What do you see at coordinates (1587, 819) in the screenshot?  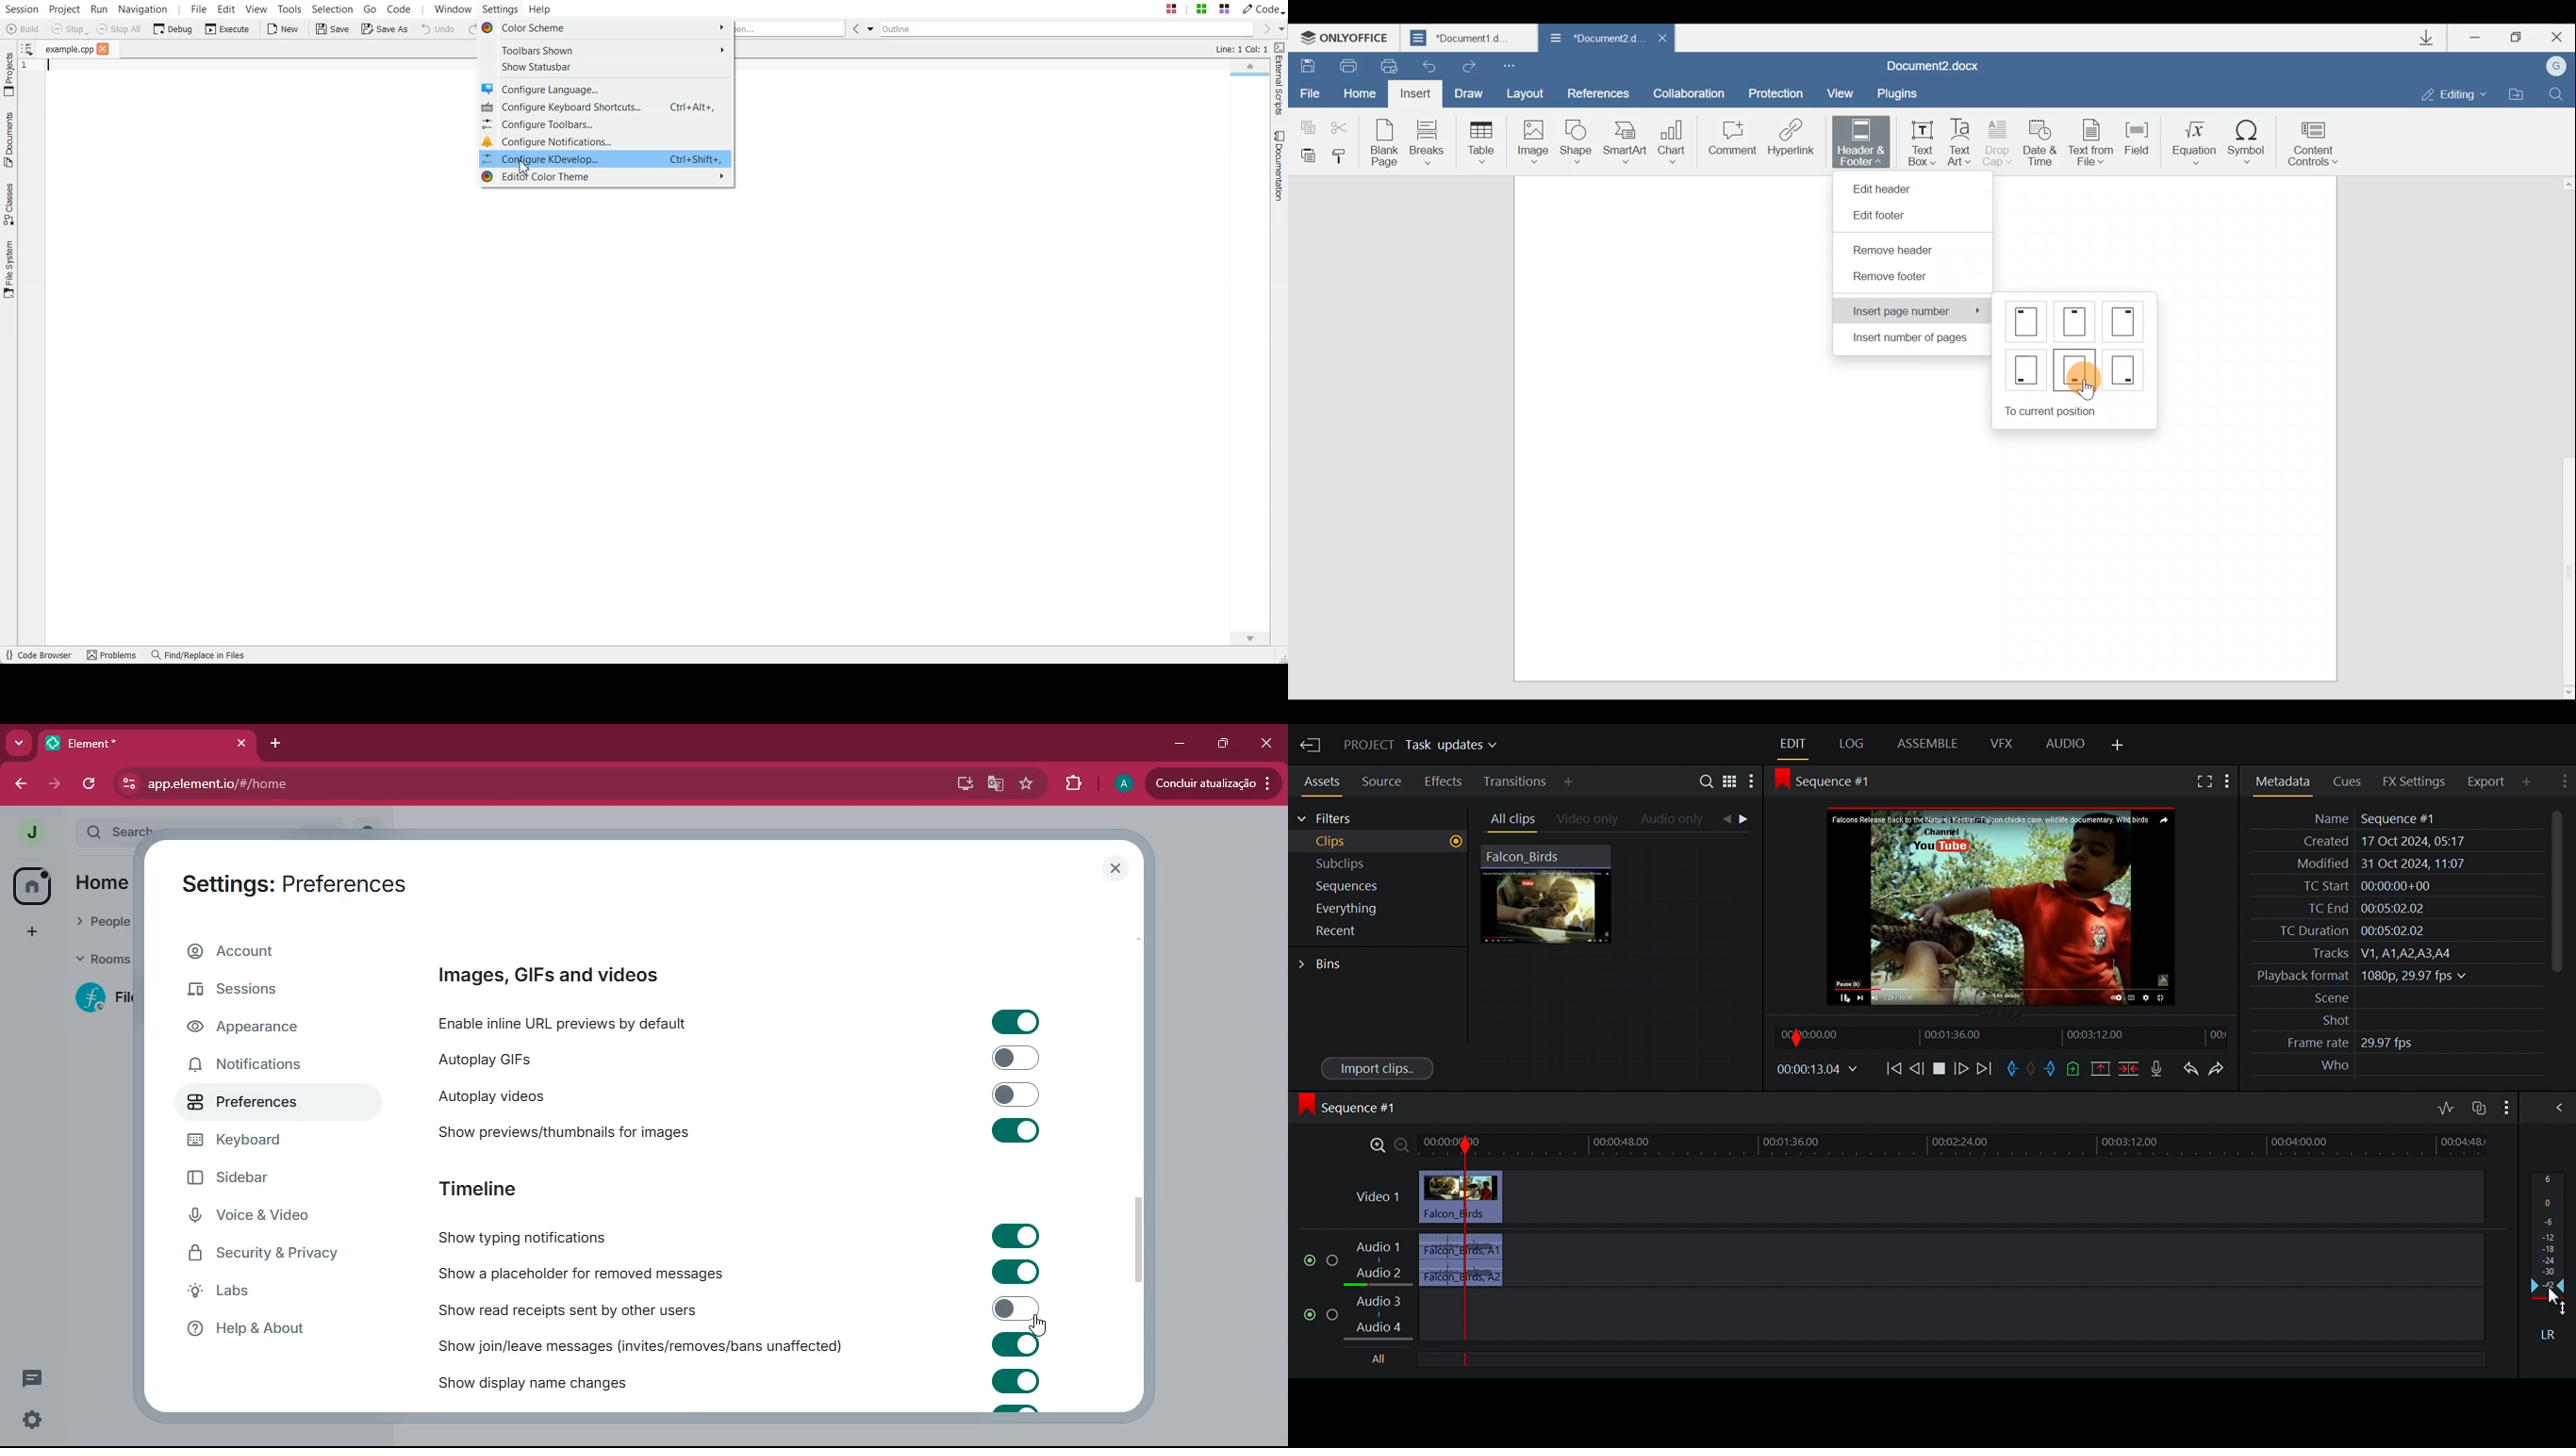 I see `Videos only` at bounding box center [1587, 819].